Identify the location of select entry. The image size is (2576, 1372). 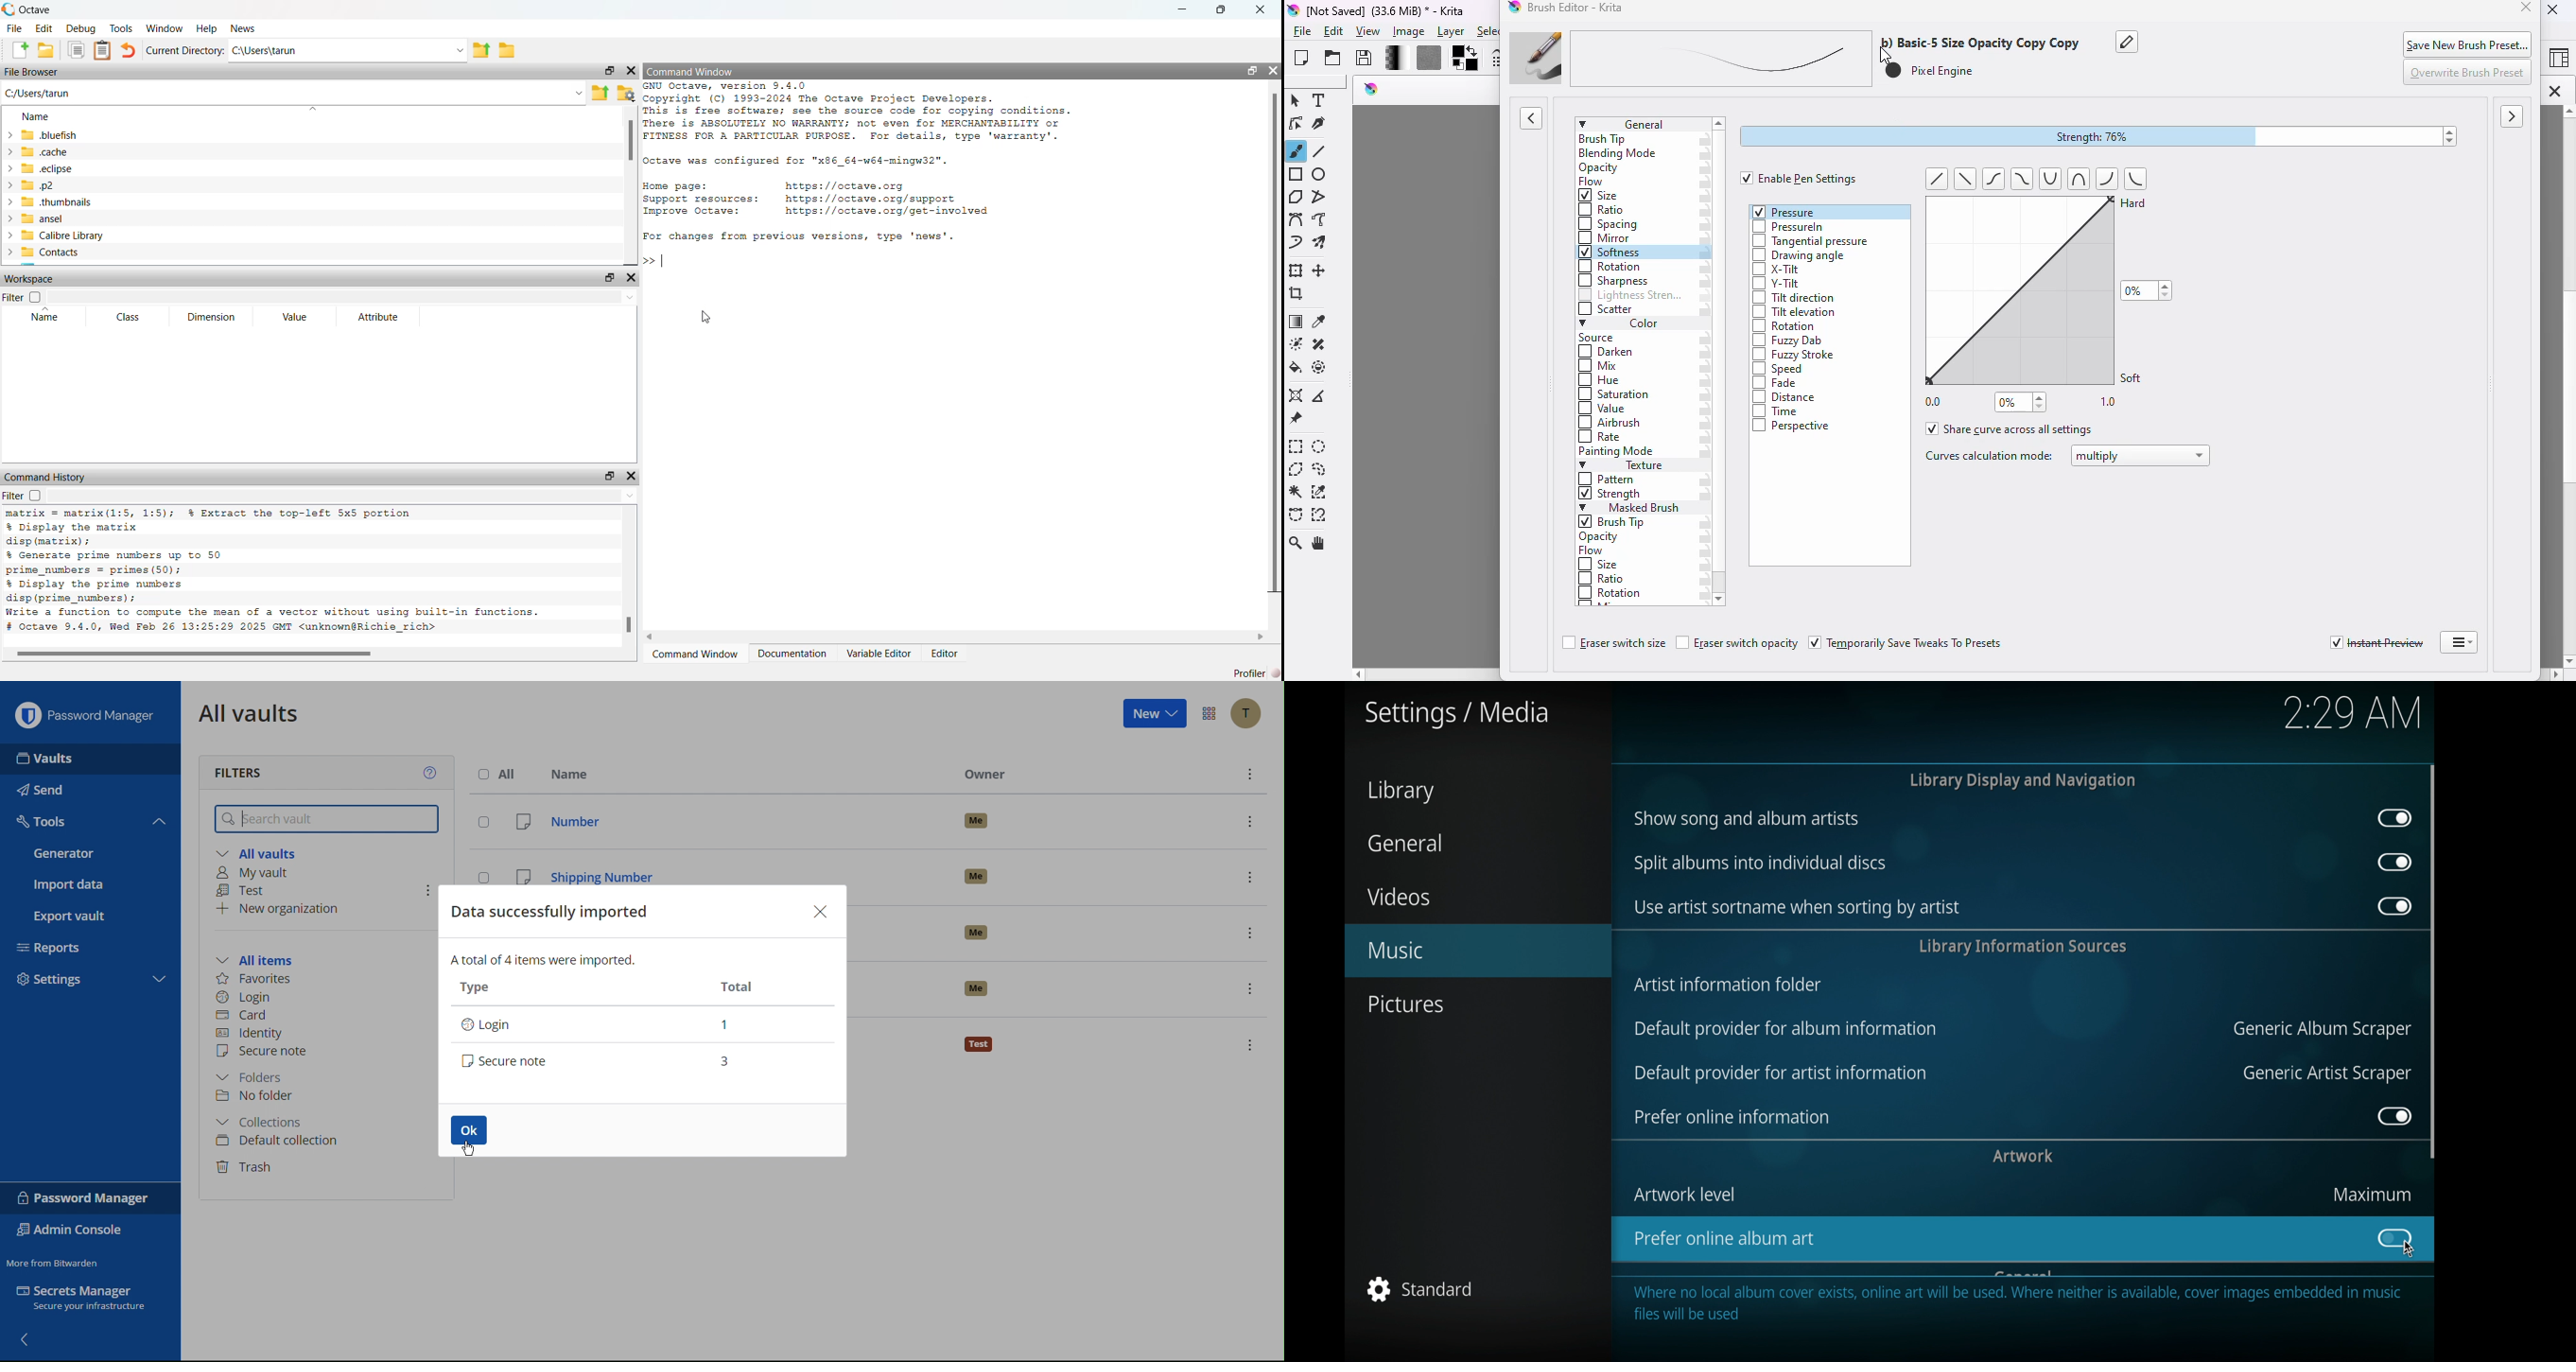
(481, 821).